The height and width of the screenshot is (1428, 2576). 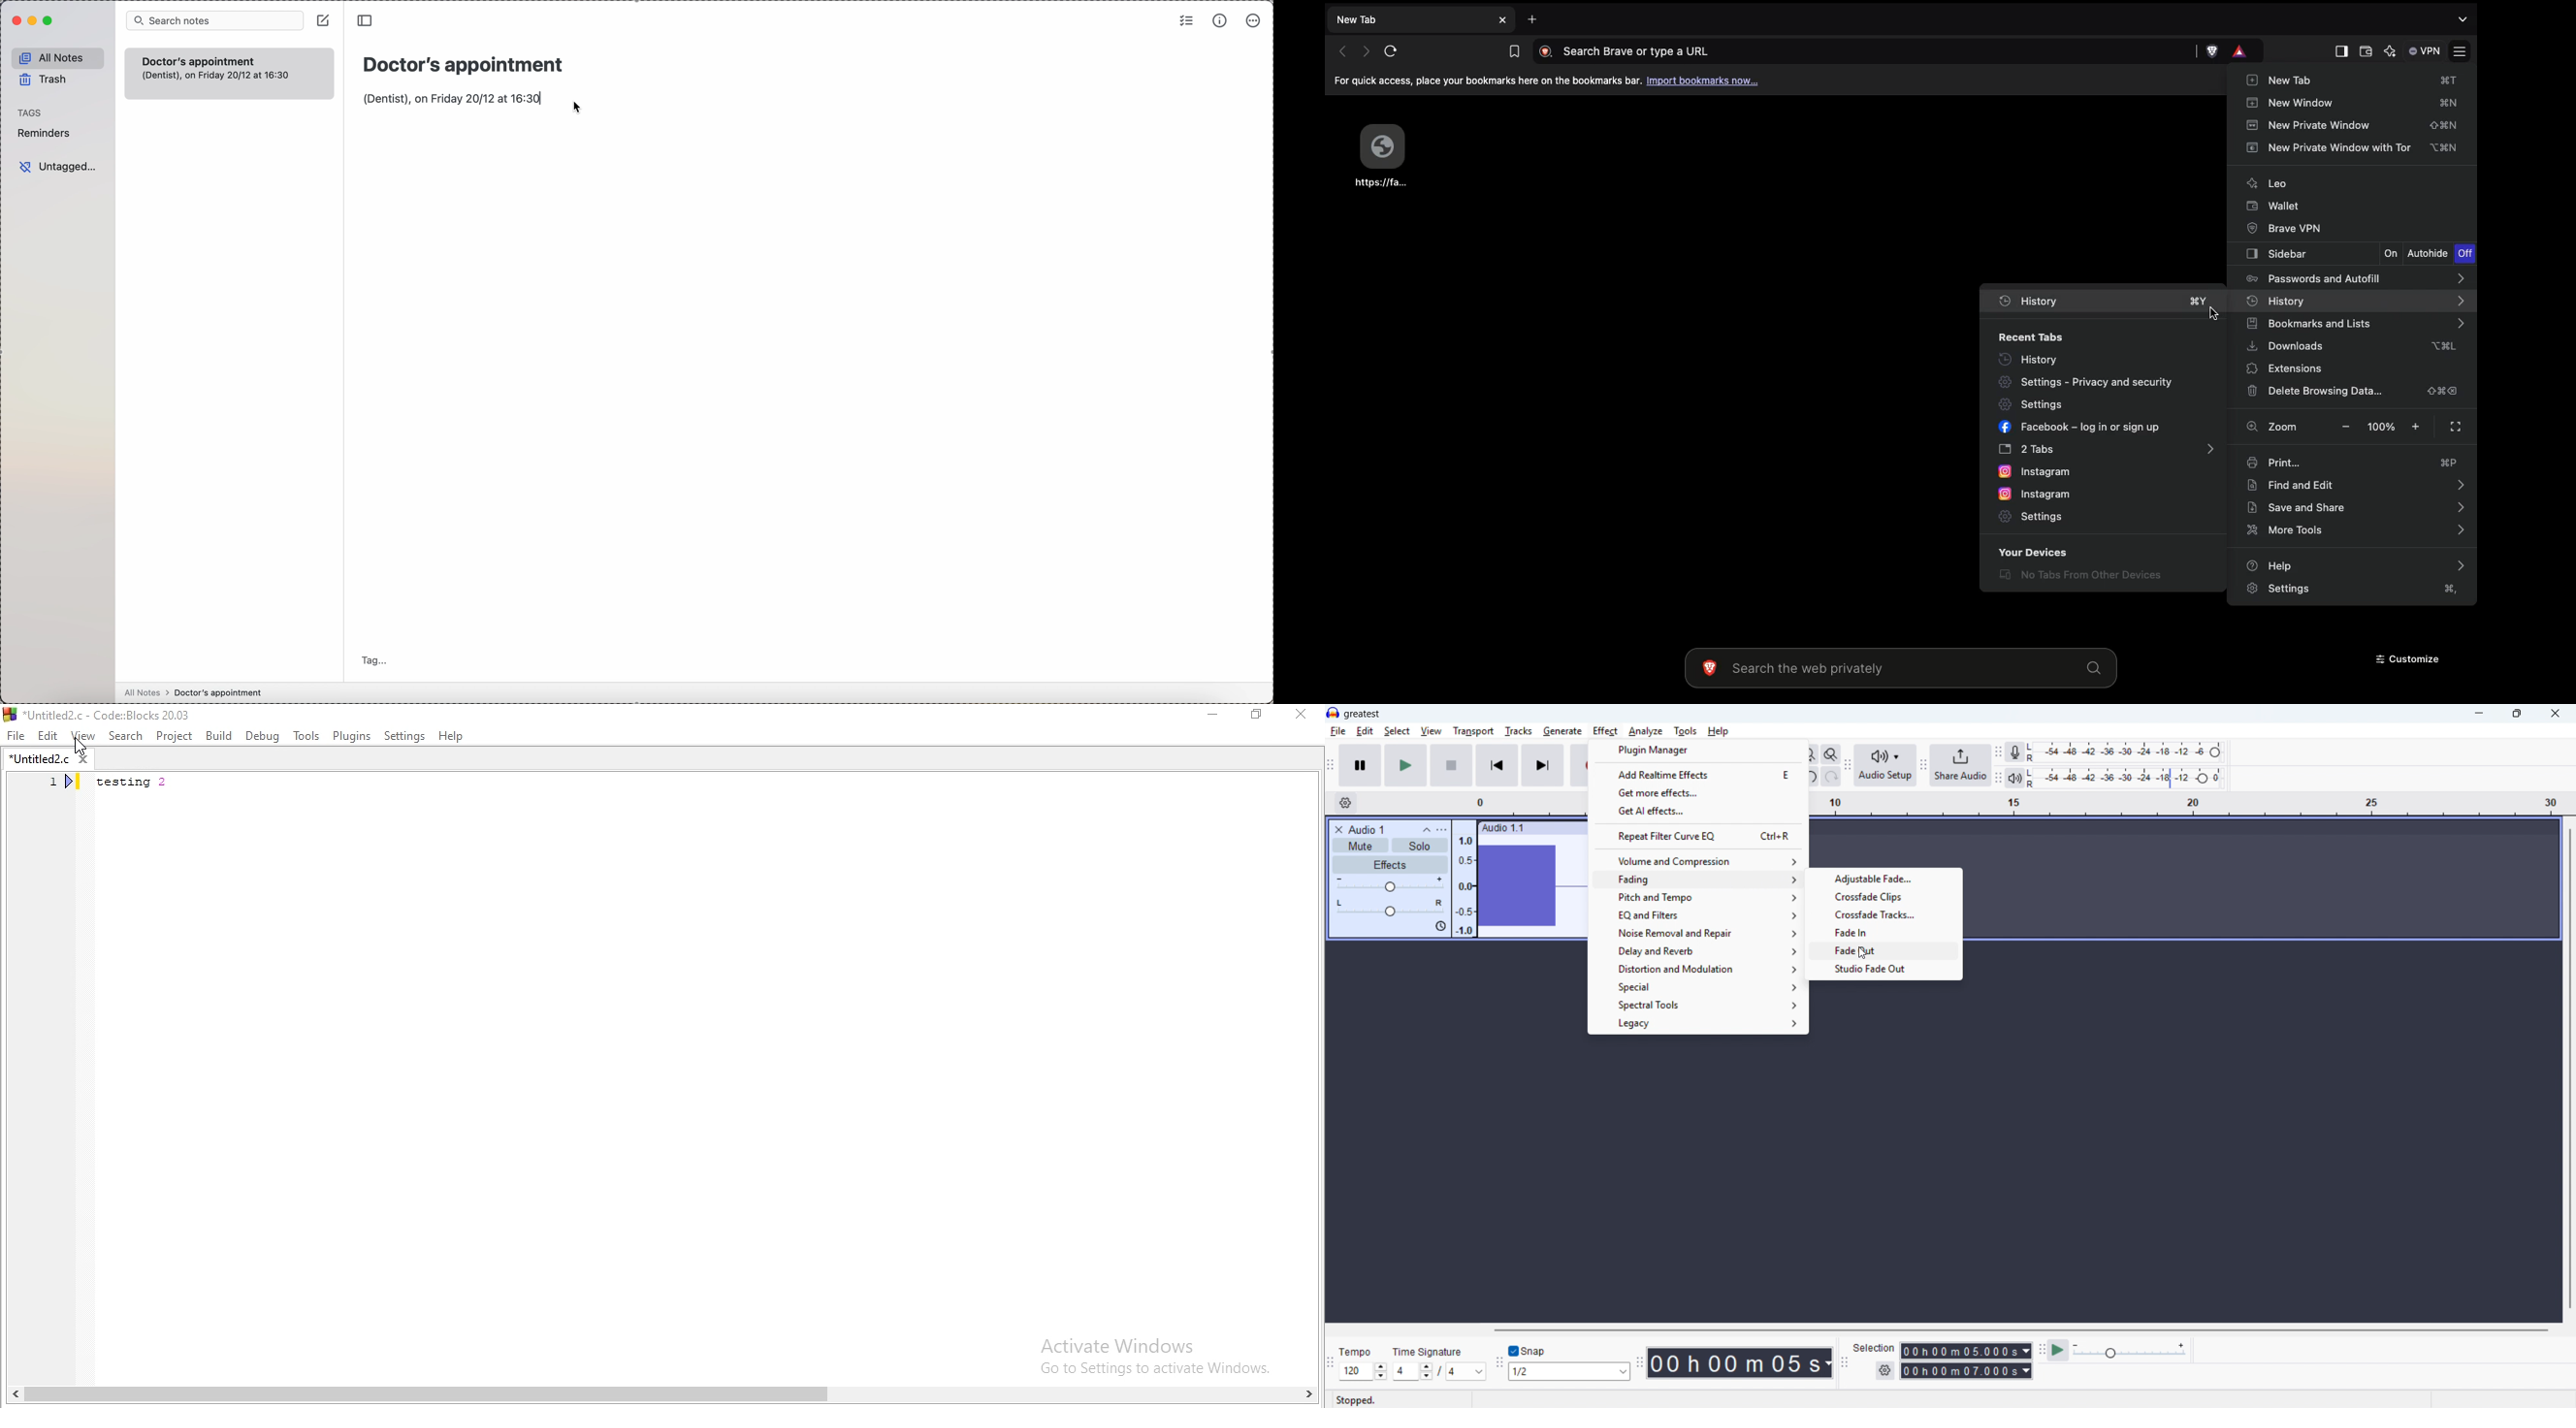 What do you see at coordinates (1185, 21) in the screenshot?
I see `check list` at bounding box center [1185, 21].